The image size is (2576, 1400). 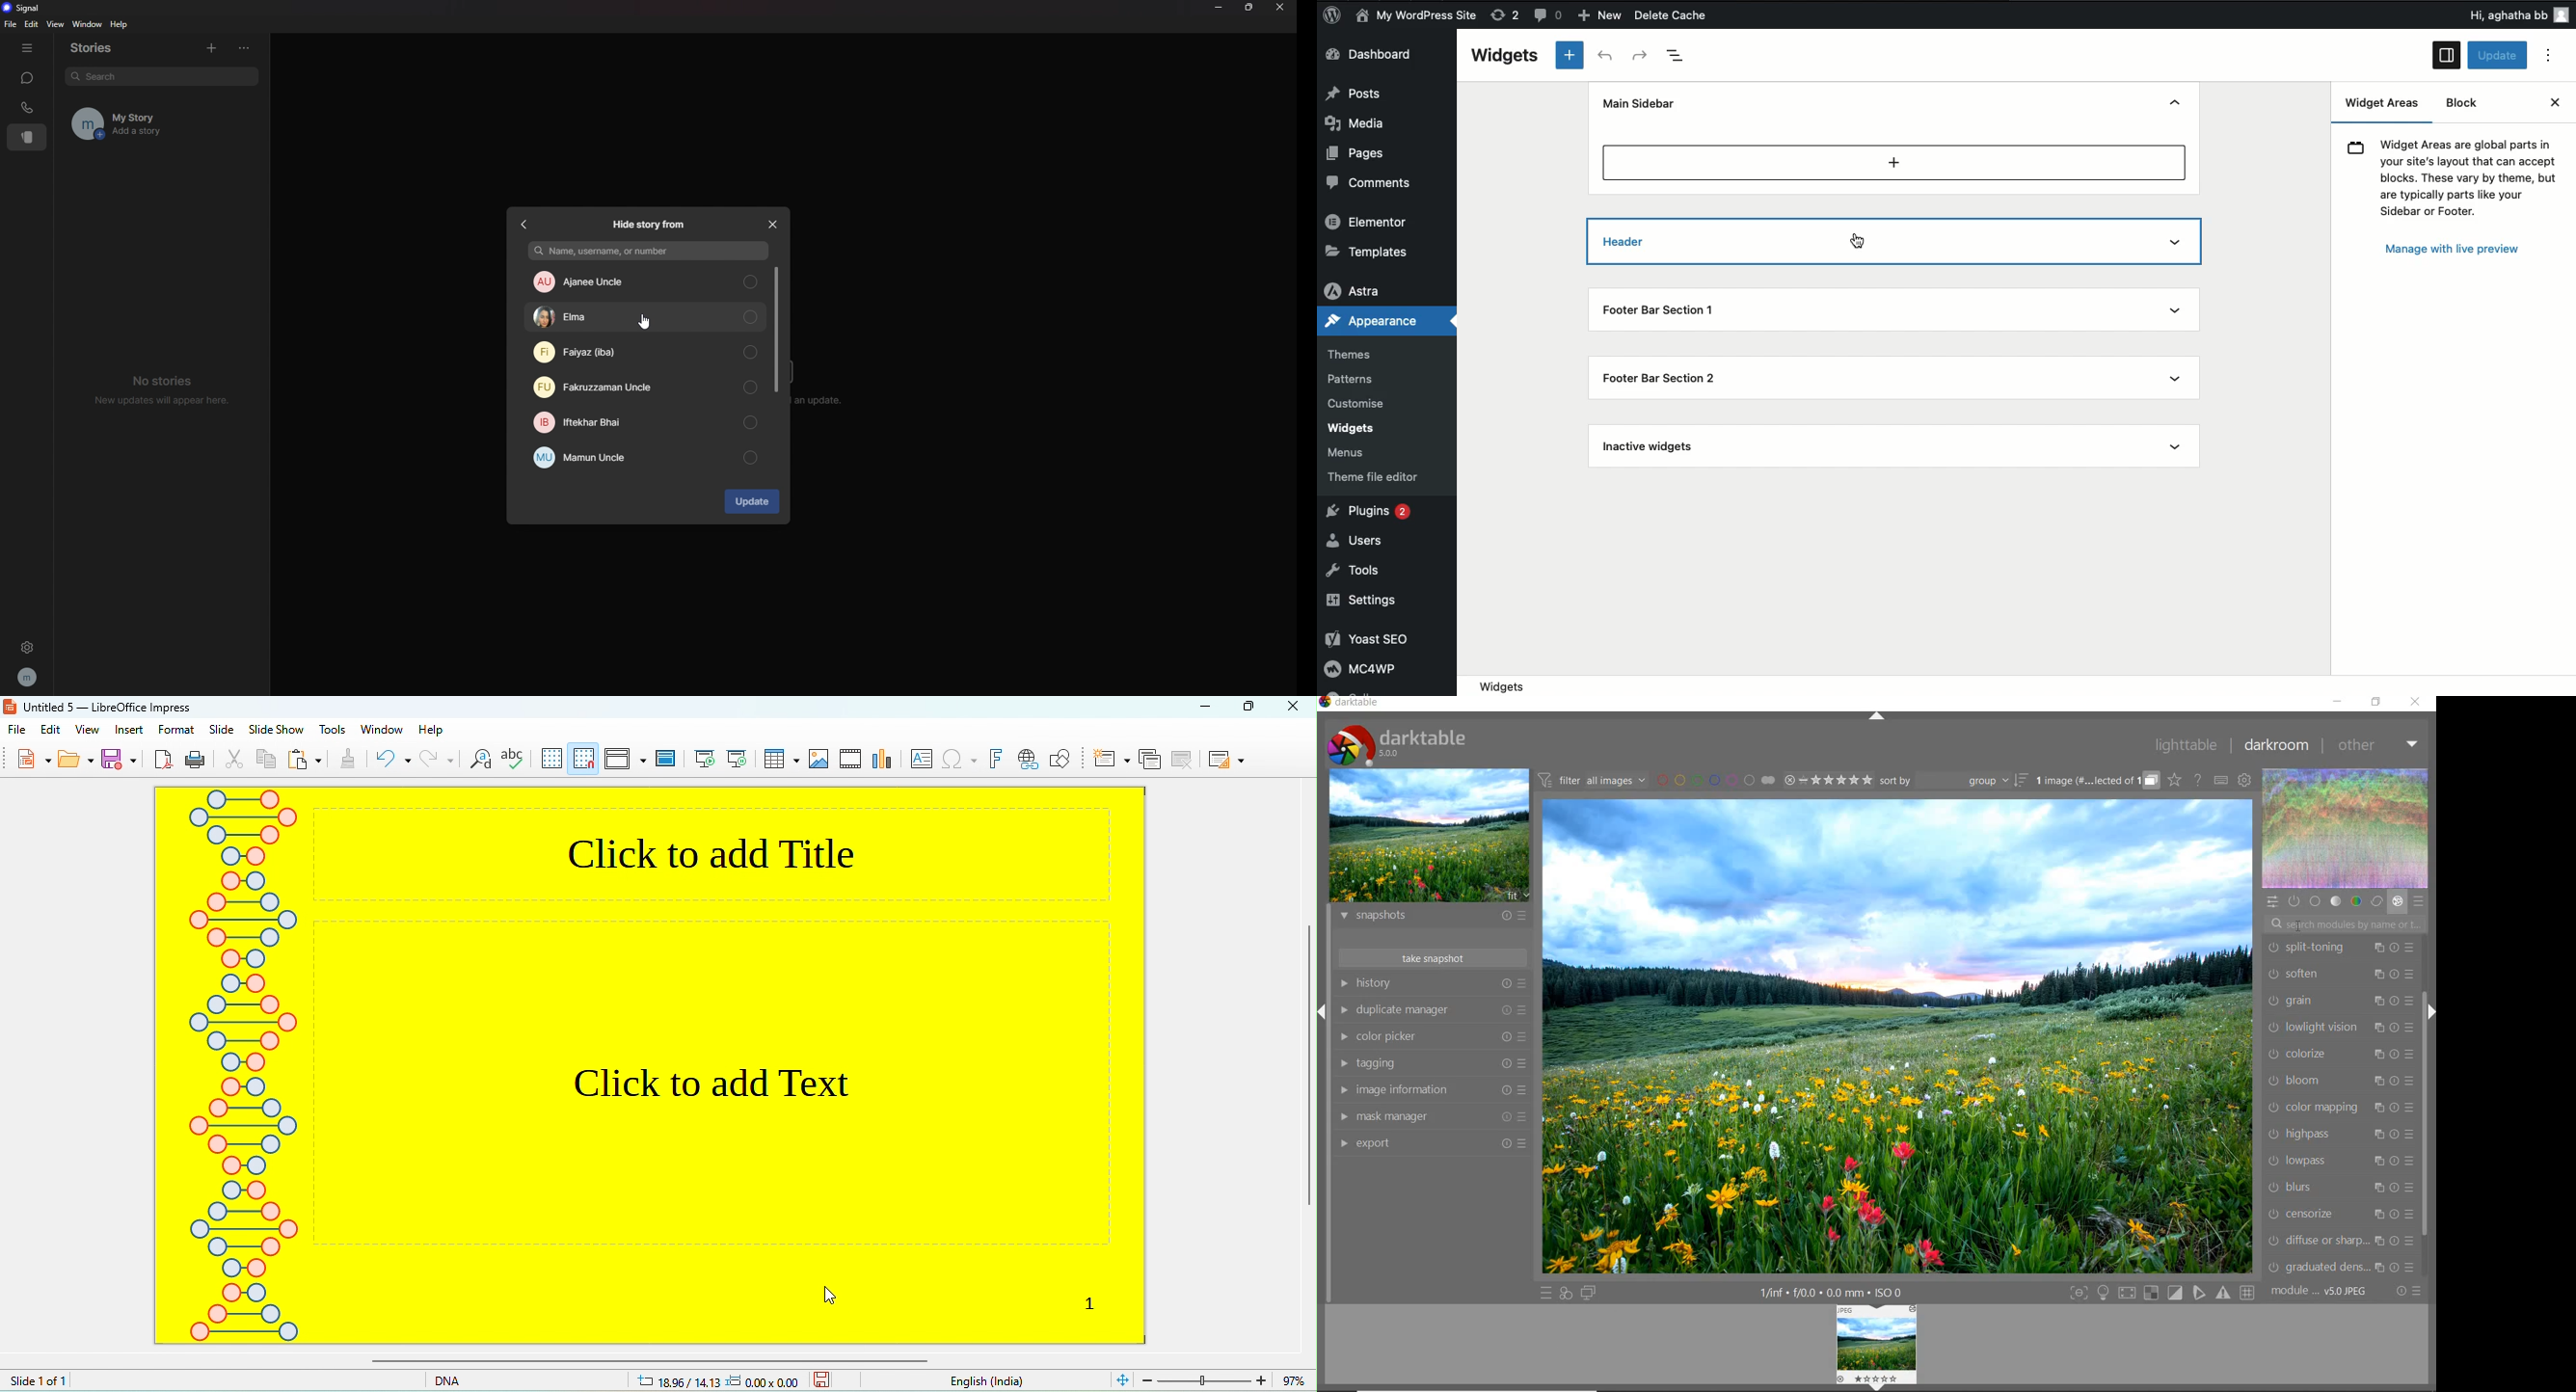 I want to click on save, so click(x=822, y=1379).